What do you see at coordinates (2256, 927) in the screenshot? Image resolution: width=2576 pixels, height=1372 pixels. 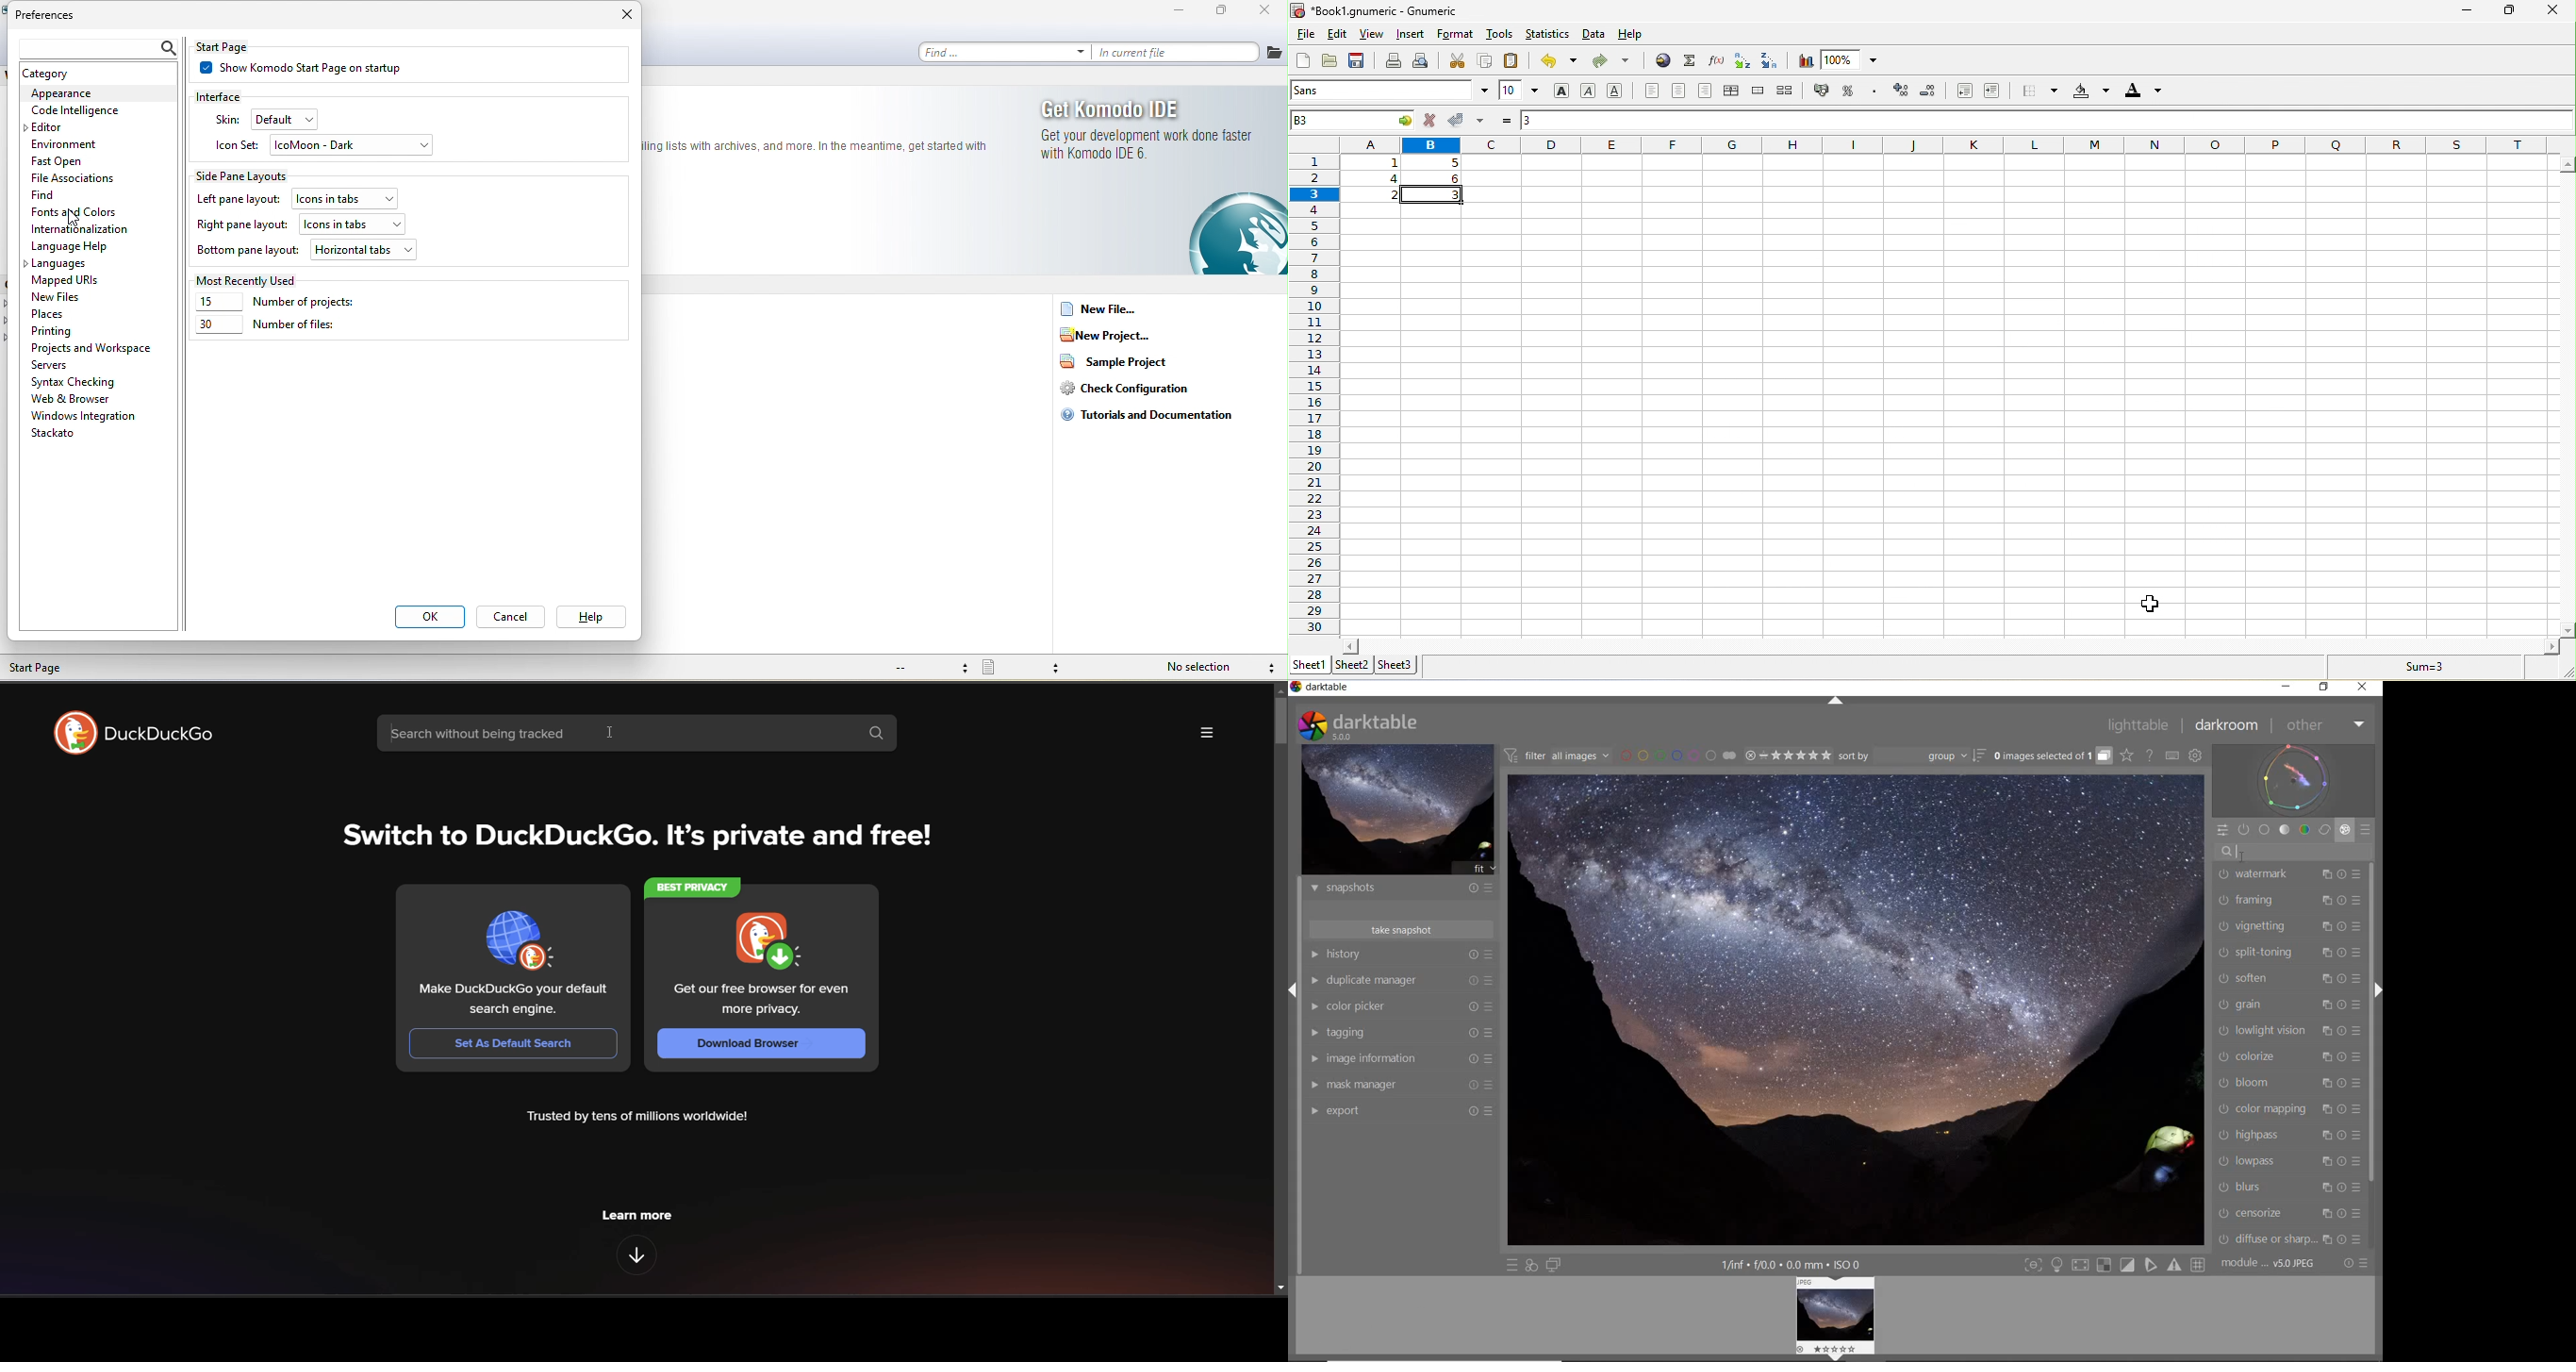 I see `VIGNETTING` at bounding box center [2256, 927].